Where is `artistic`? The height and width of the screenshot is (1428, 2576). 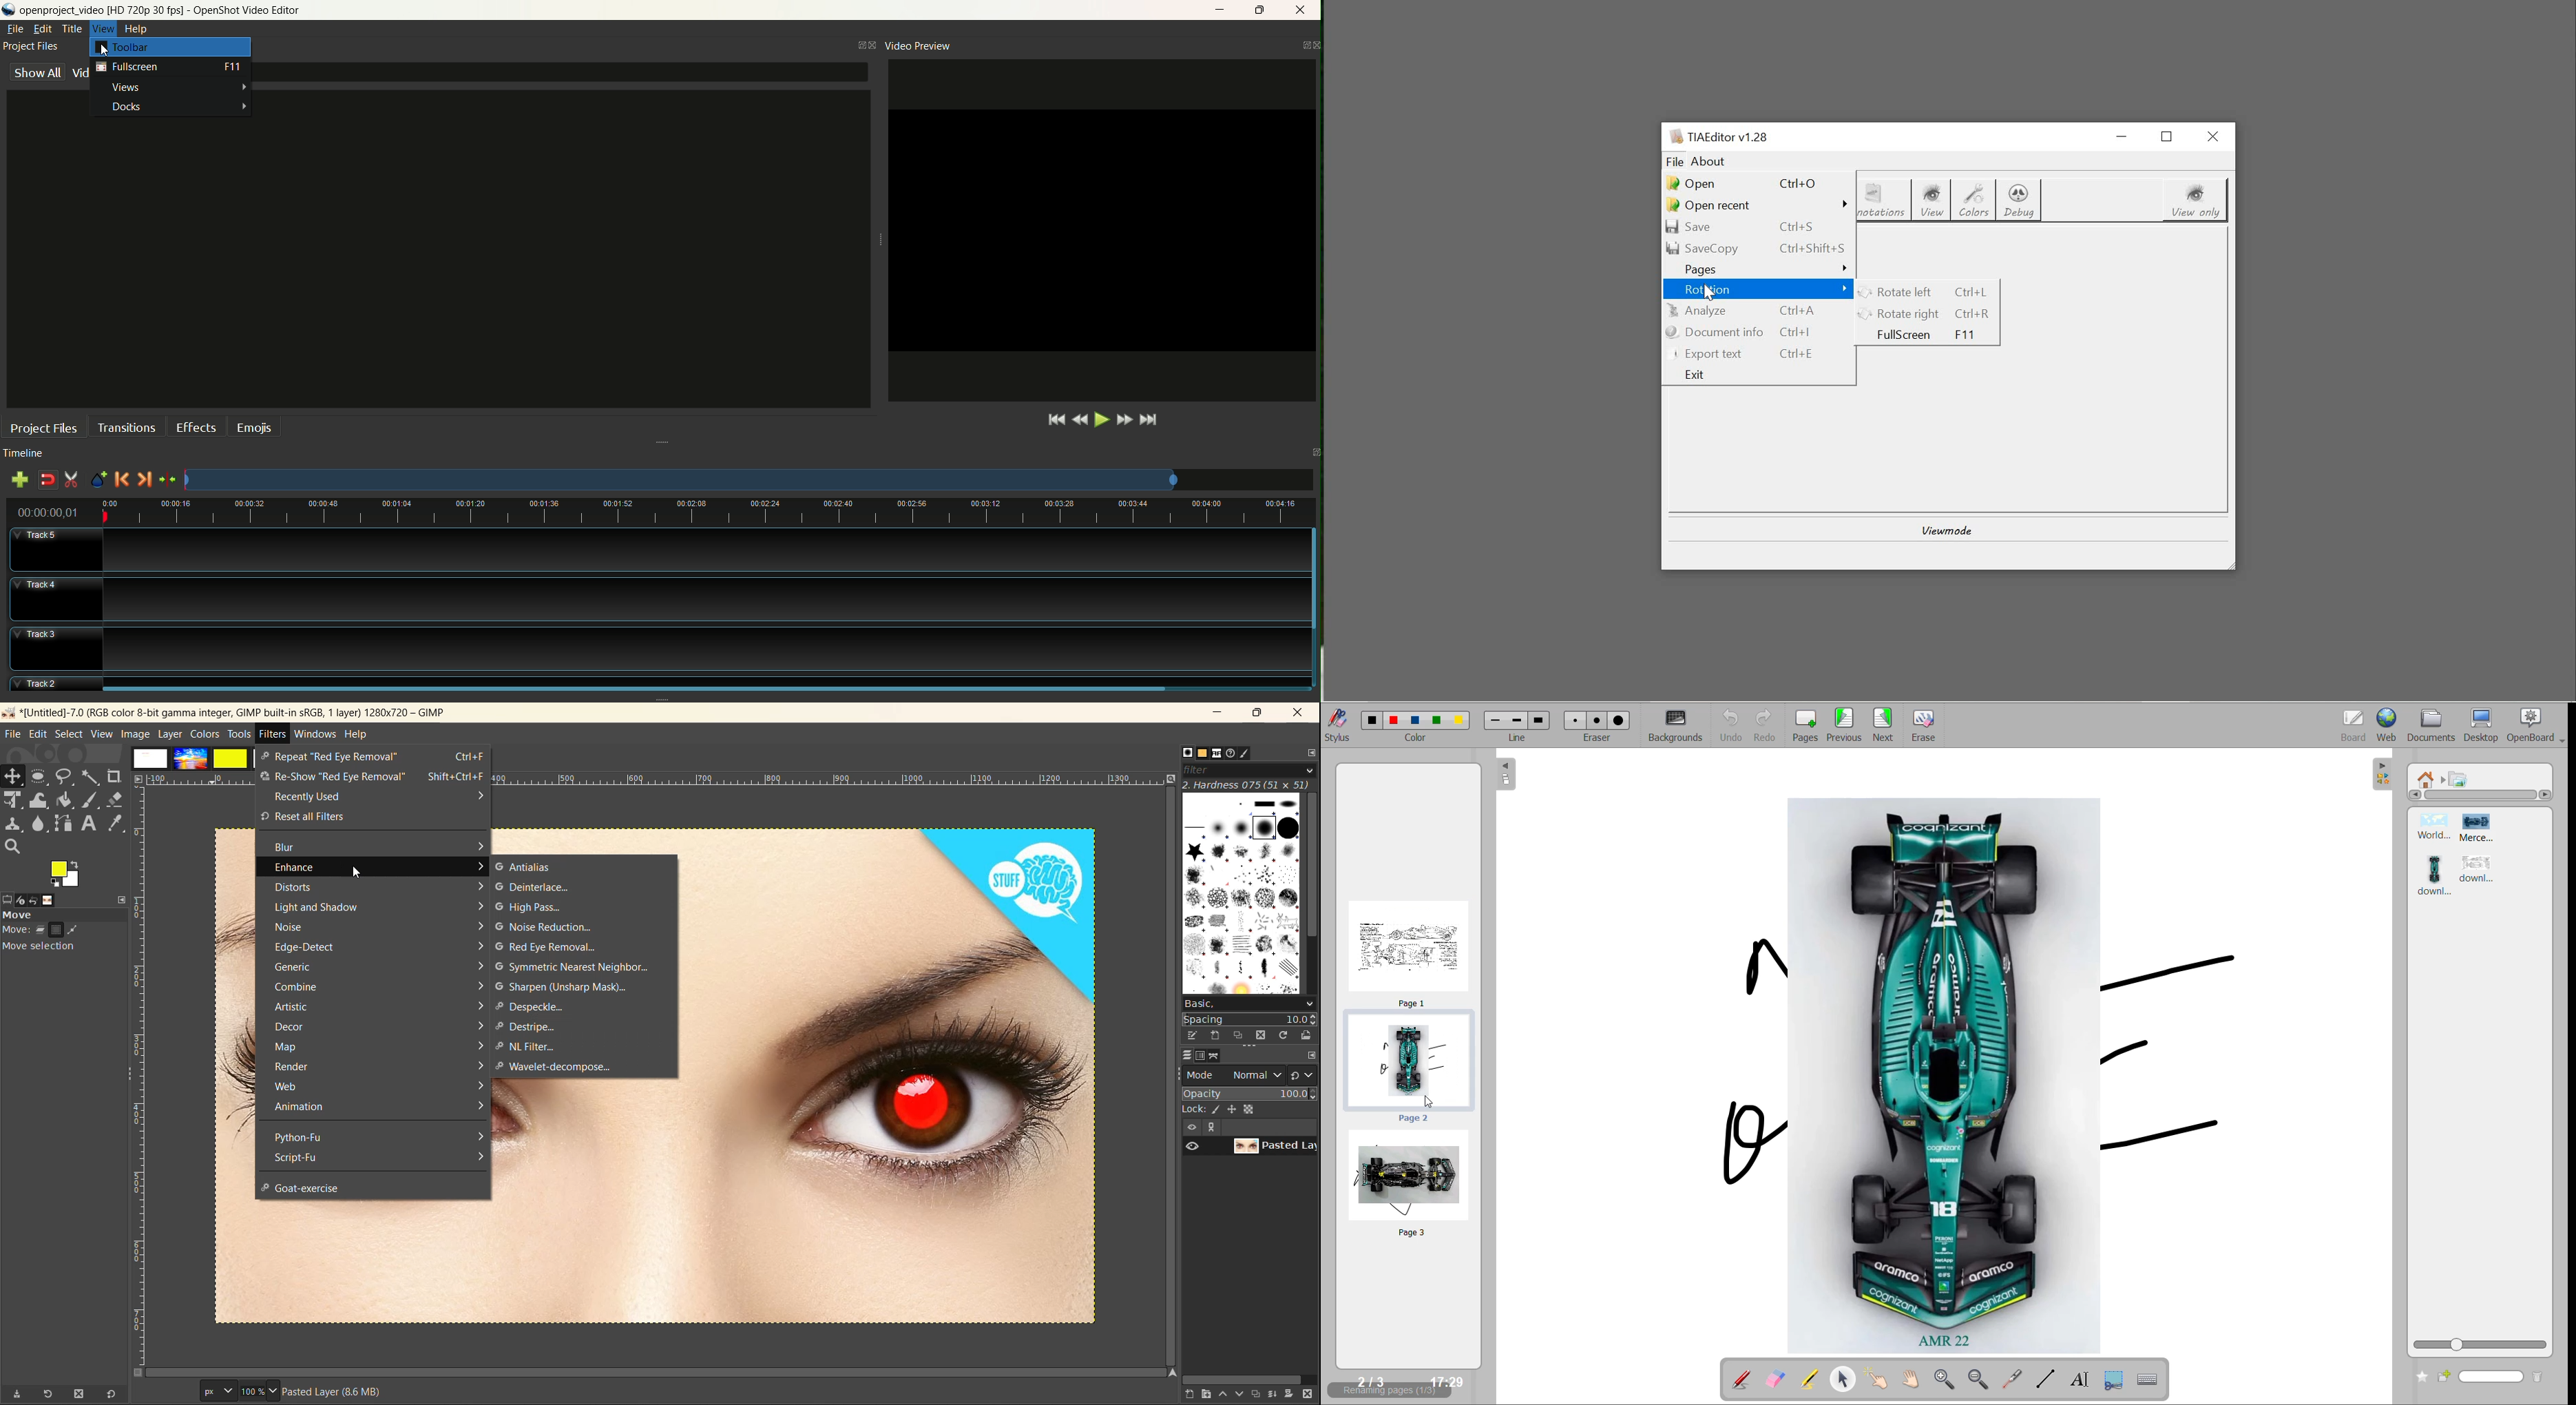 artistic is located at coordinates (376, 1008).